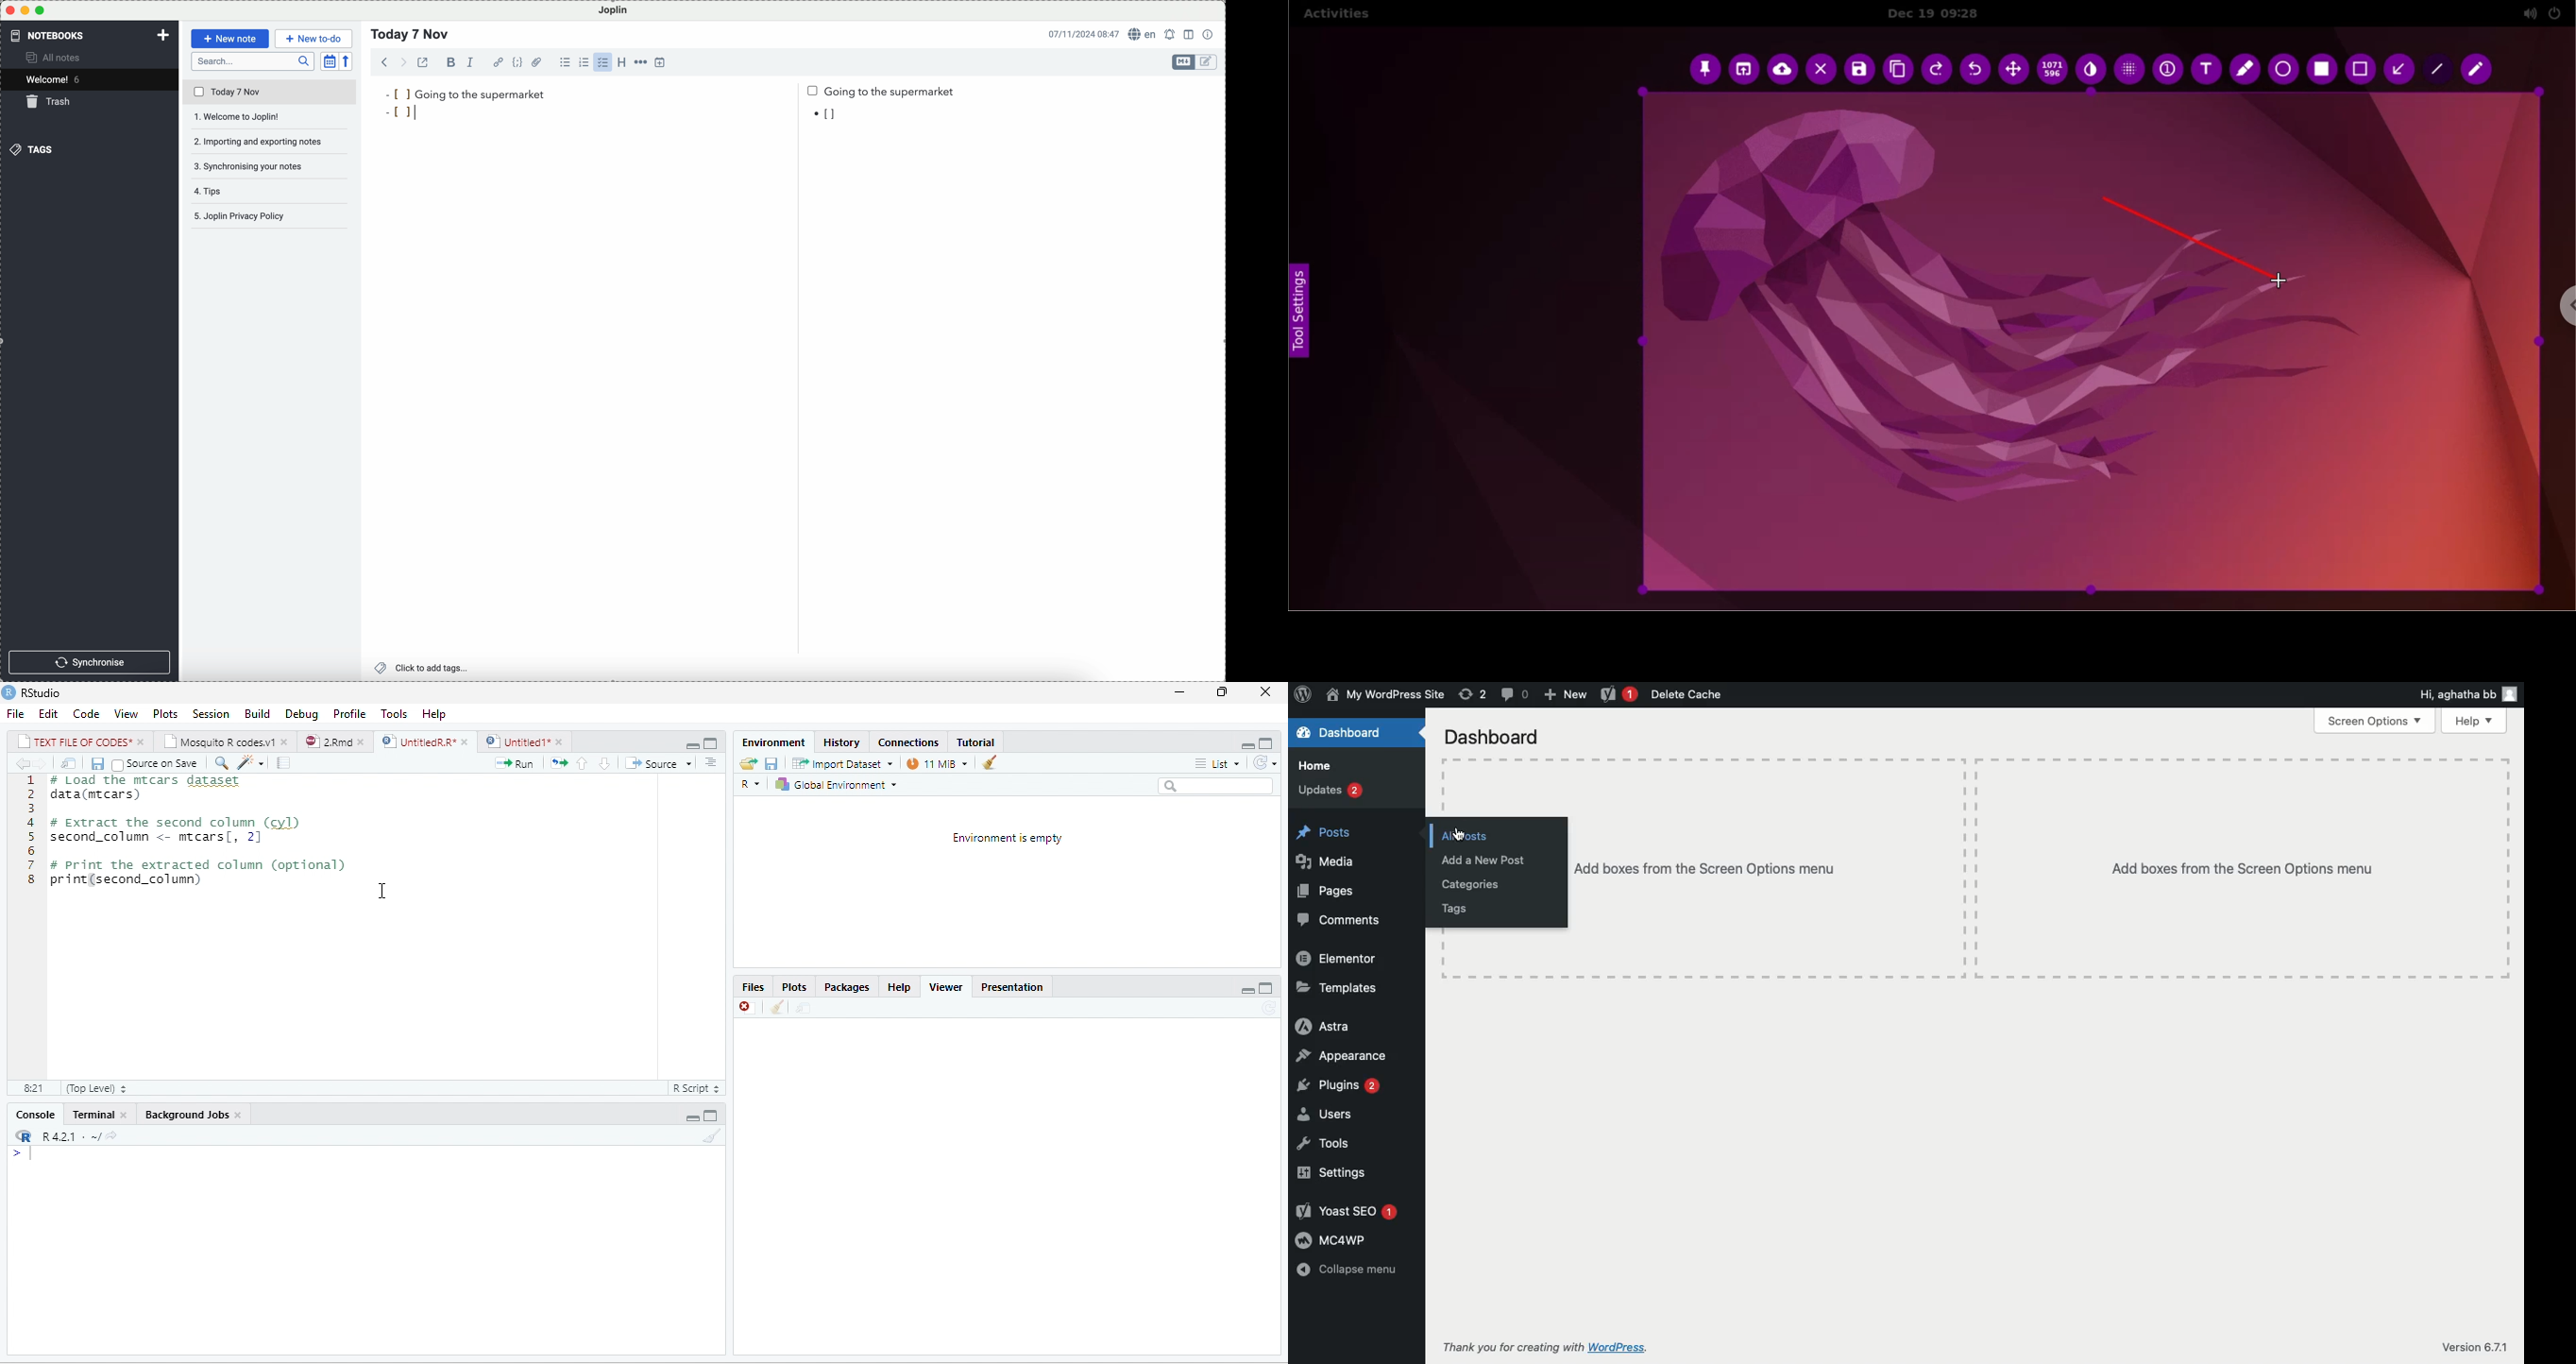  I want to click on ‘Background Jobs, so click(184, 1114).